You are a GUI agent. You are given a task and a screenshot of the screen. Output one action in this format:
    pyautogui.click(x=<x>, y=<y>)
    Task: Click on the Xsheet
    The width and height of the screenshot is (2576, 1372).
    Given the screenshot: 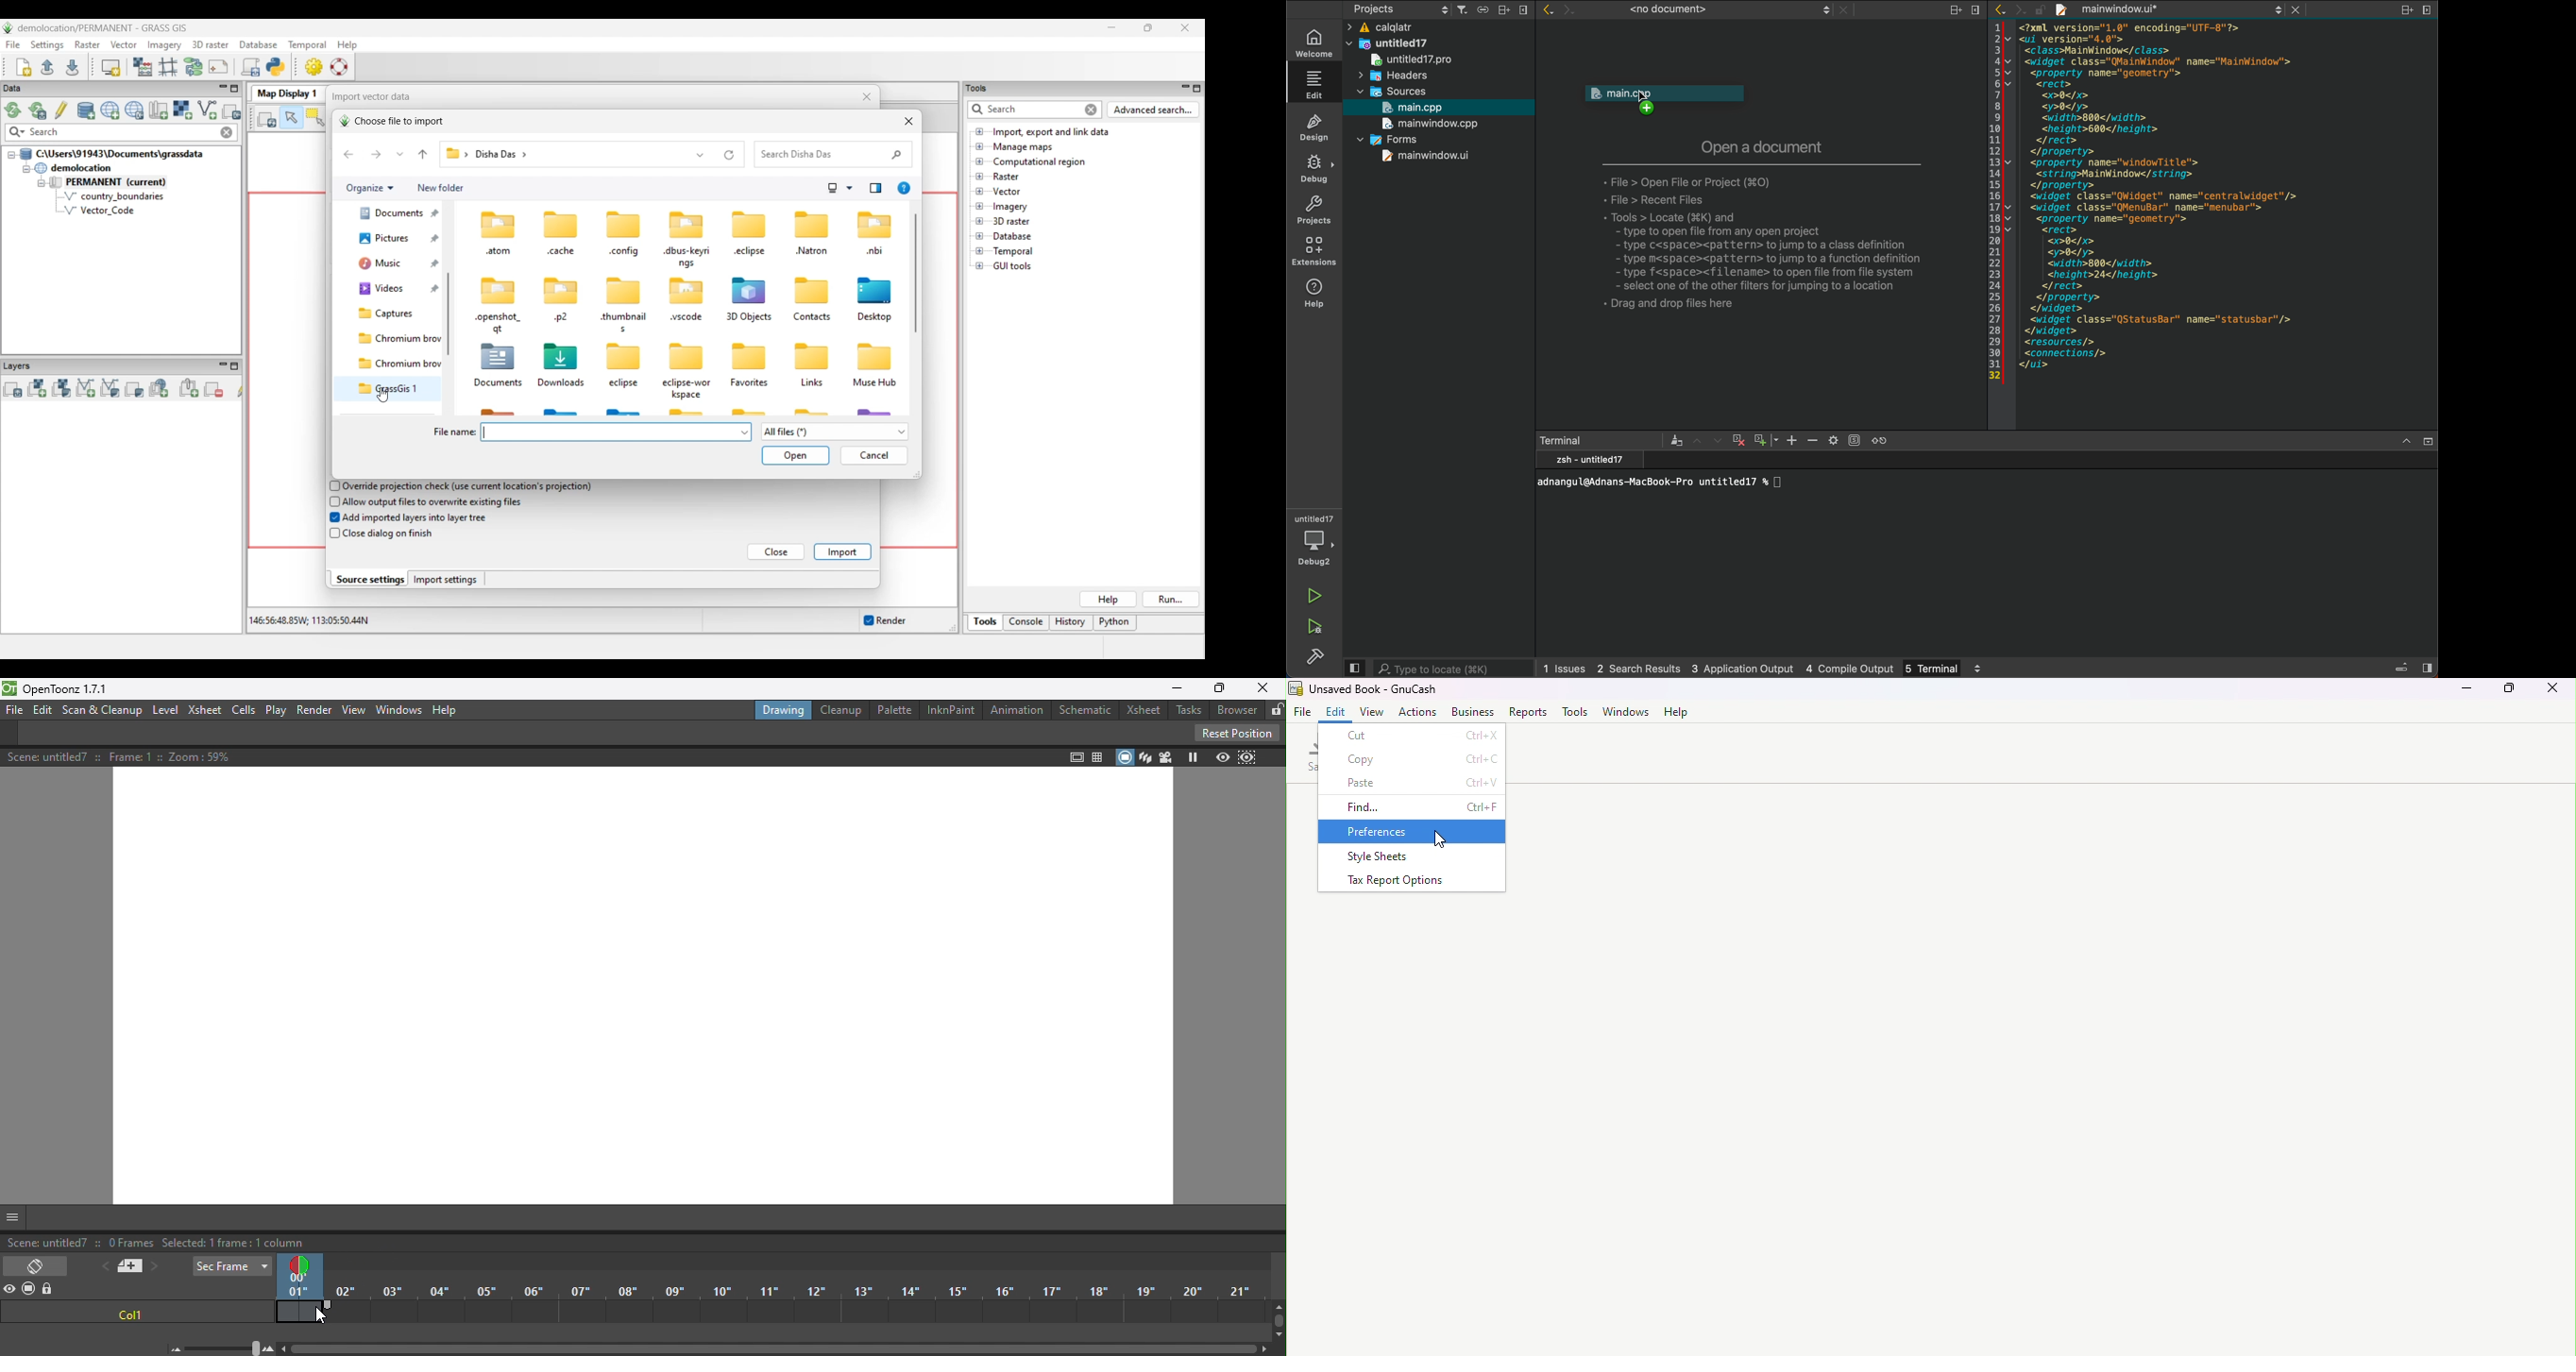 What is the action you would take?
    pyautogui.click(x=205, y=712)
    